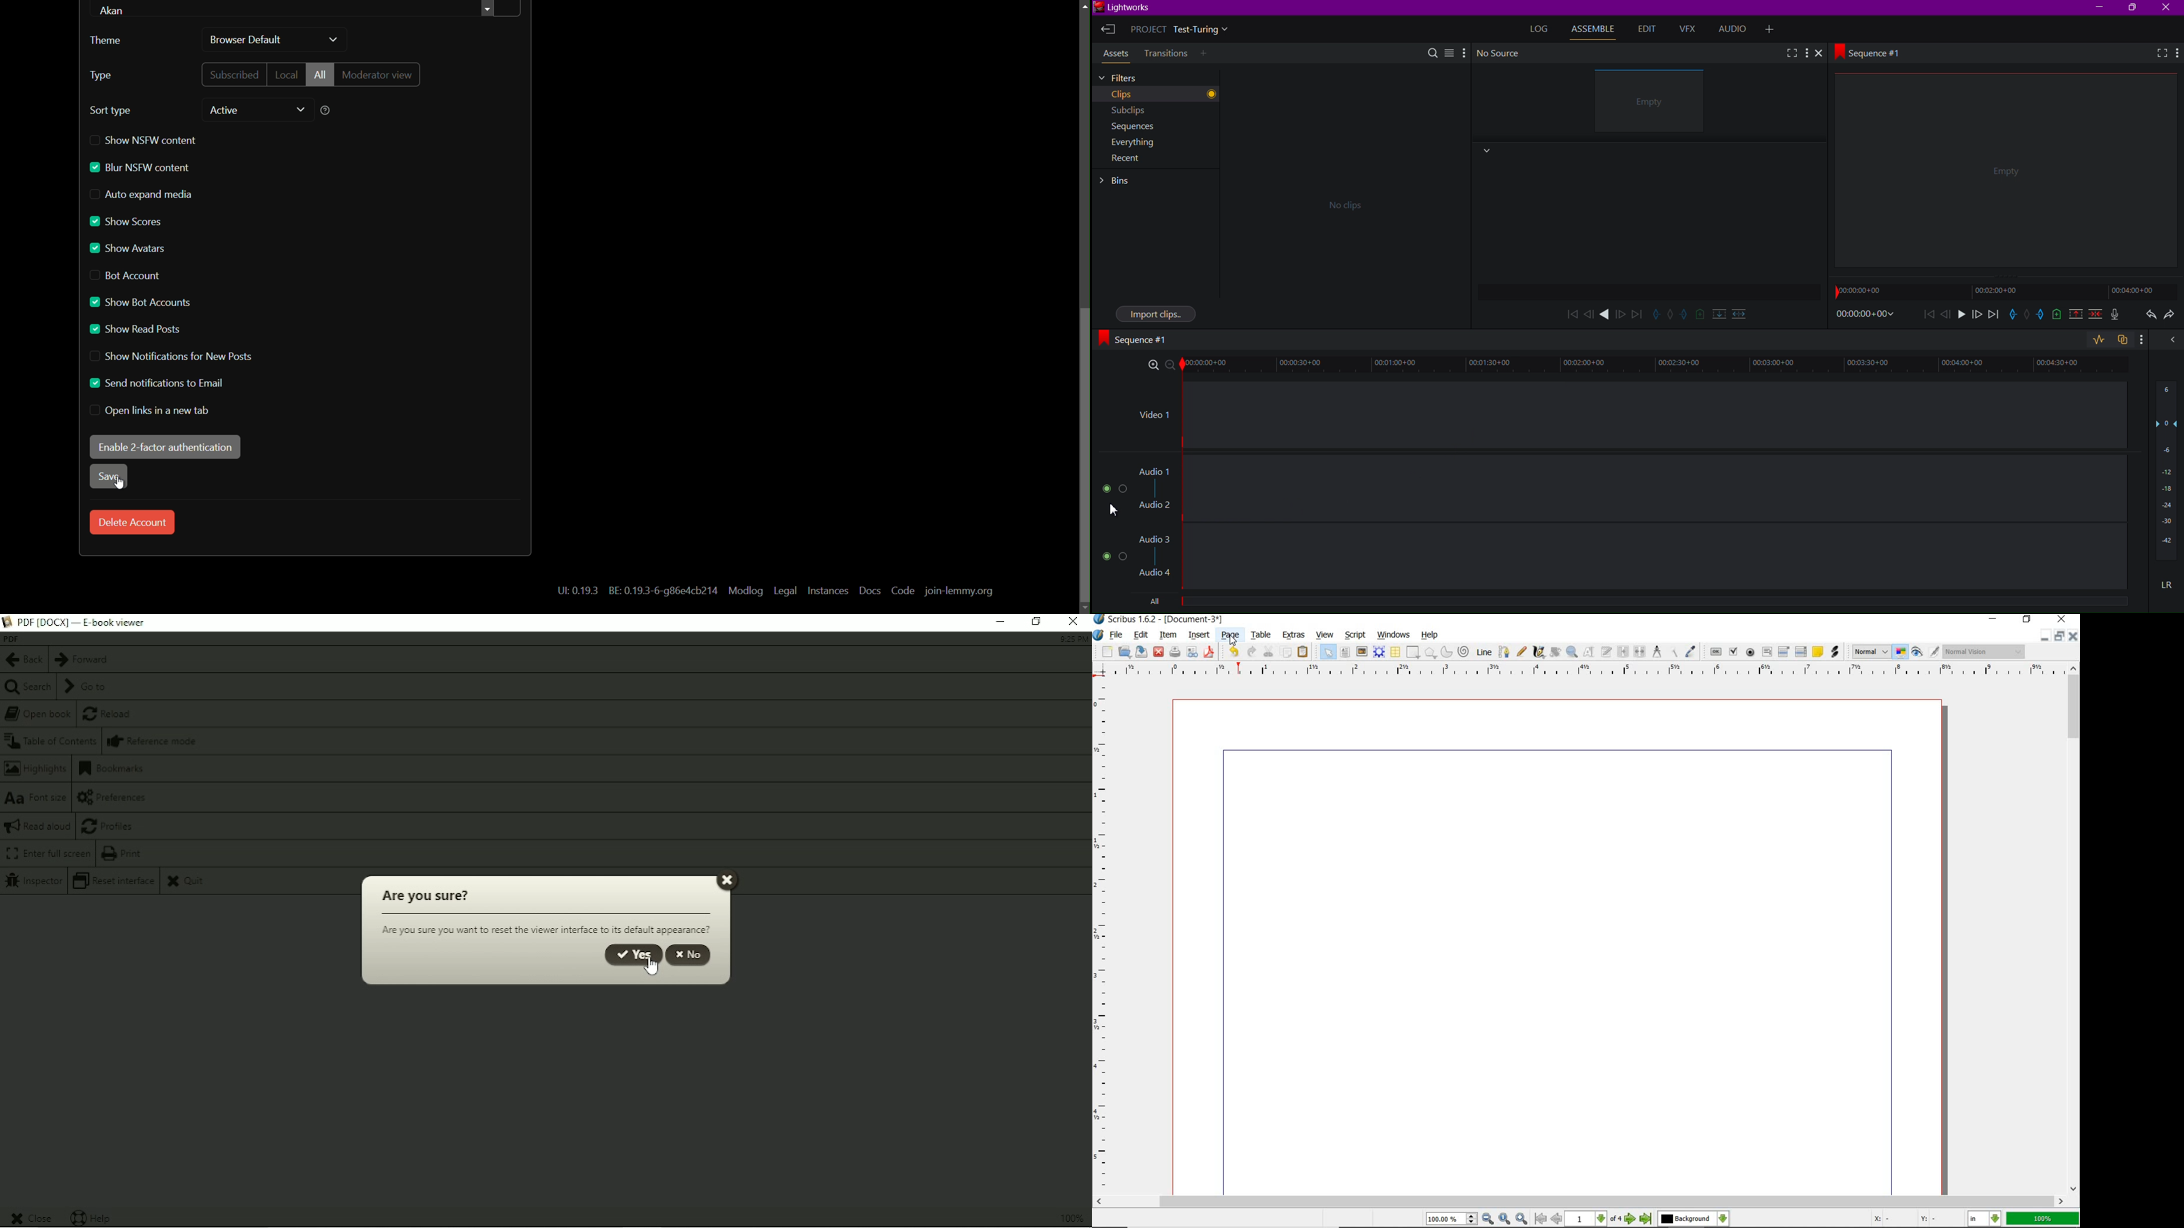 The height and width of the screenshot is (1232, 2184). Describe the element at coordinates (1870, 651) in the screenshot. I see `select image preview mode: Normal` at that location.